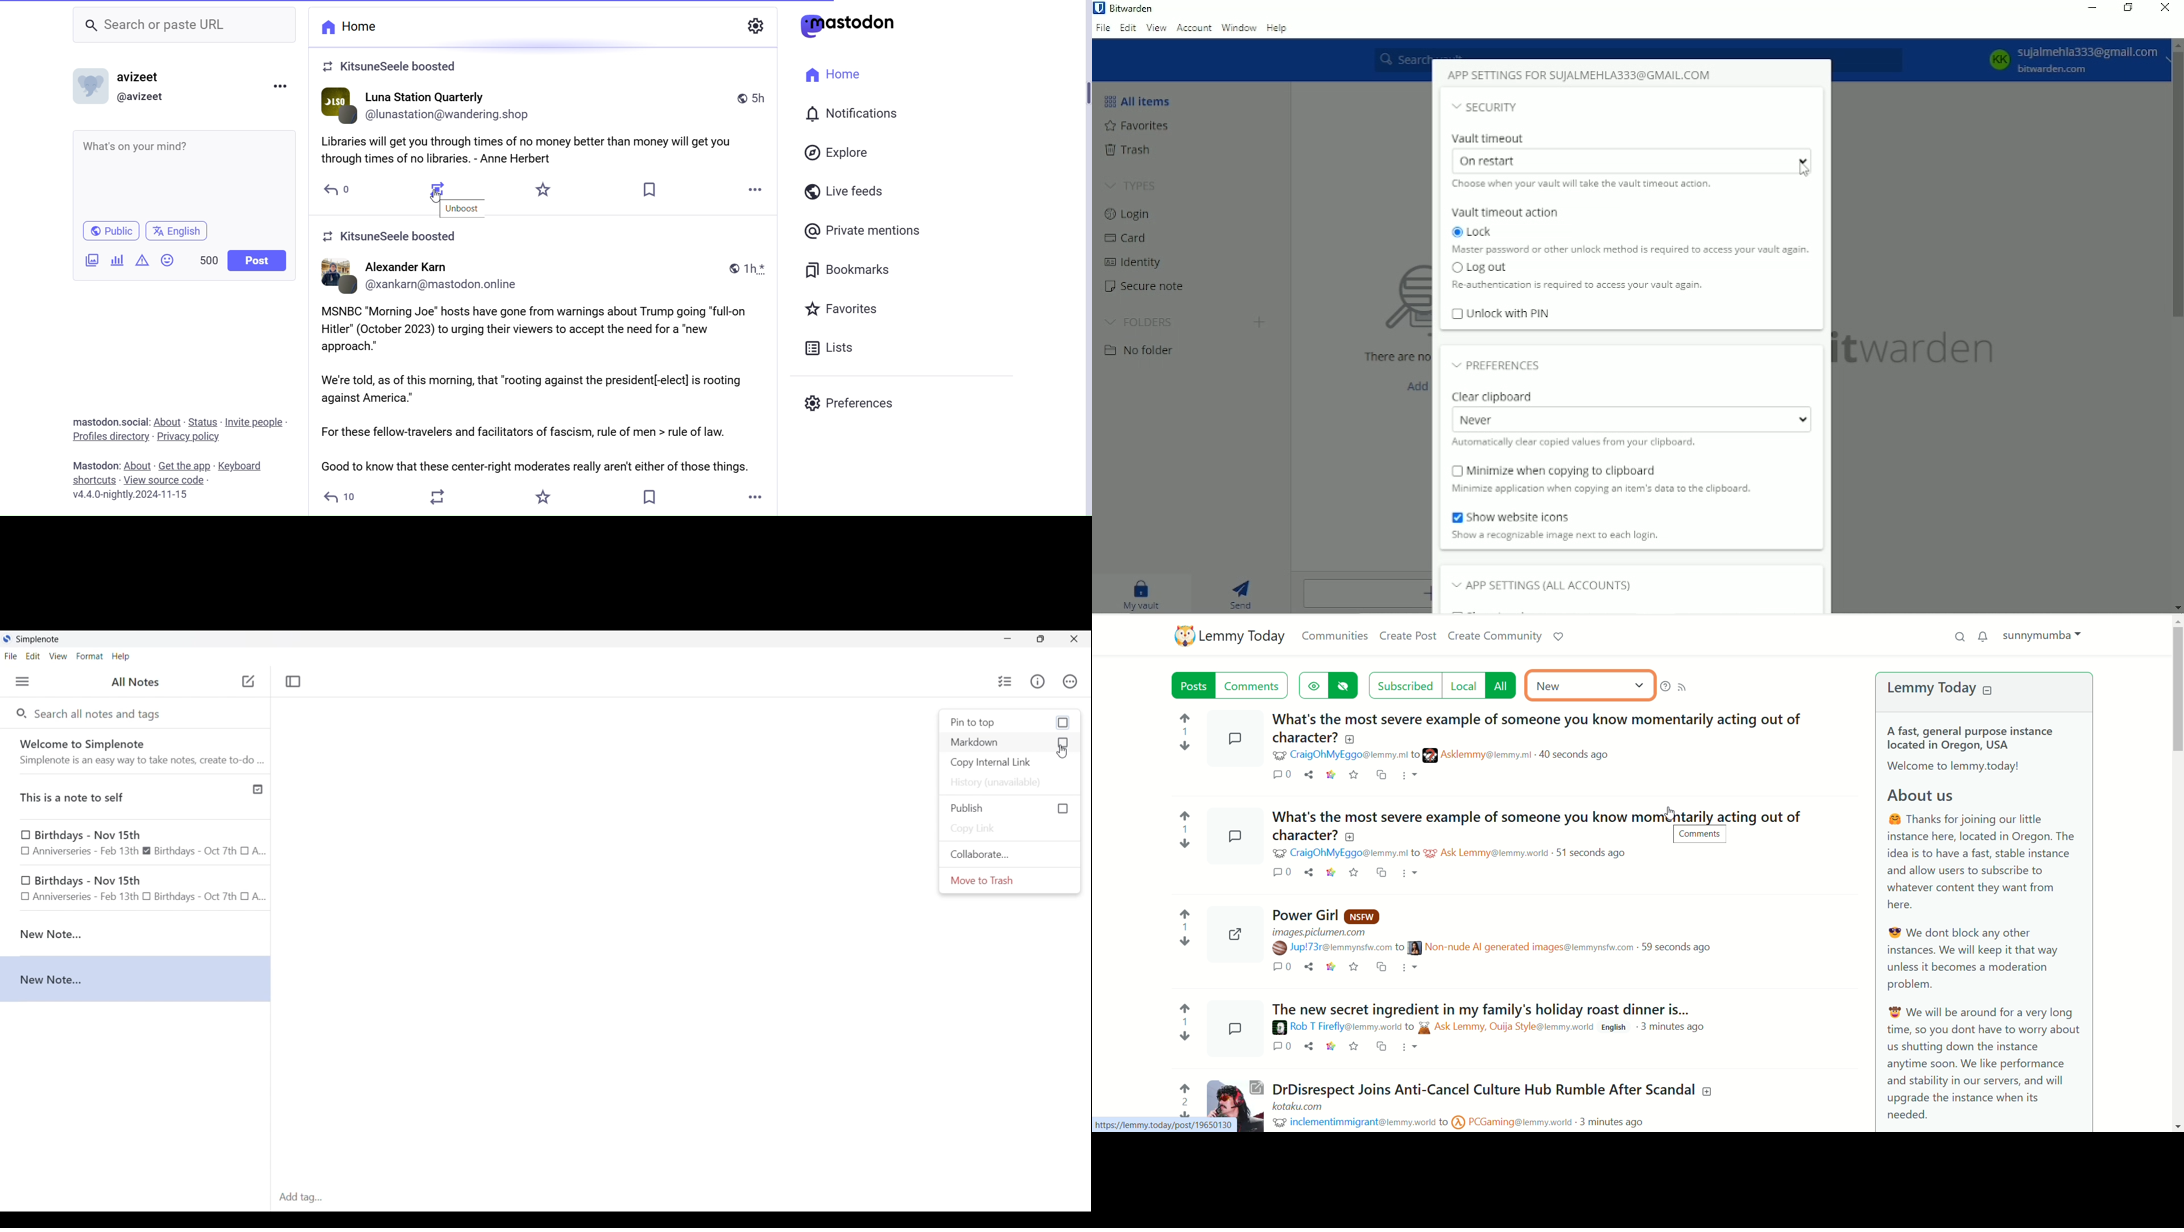 Image resolution: width=2184 pixels, height=1232 pixels. What do you see at coordinates (1615, 1028) in the screenshot?
I see `English` at bounding box center [1615, 1028].